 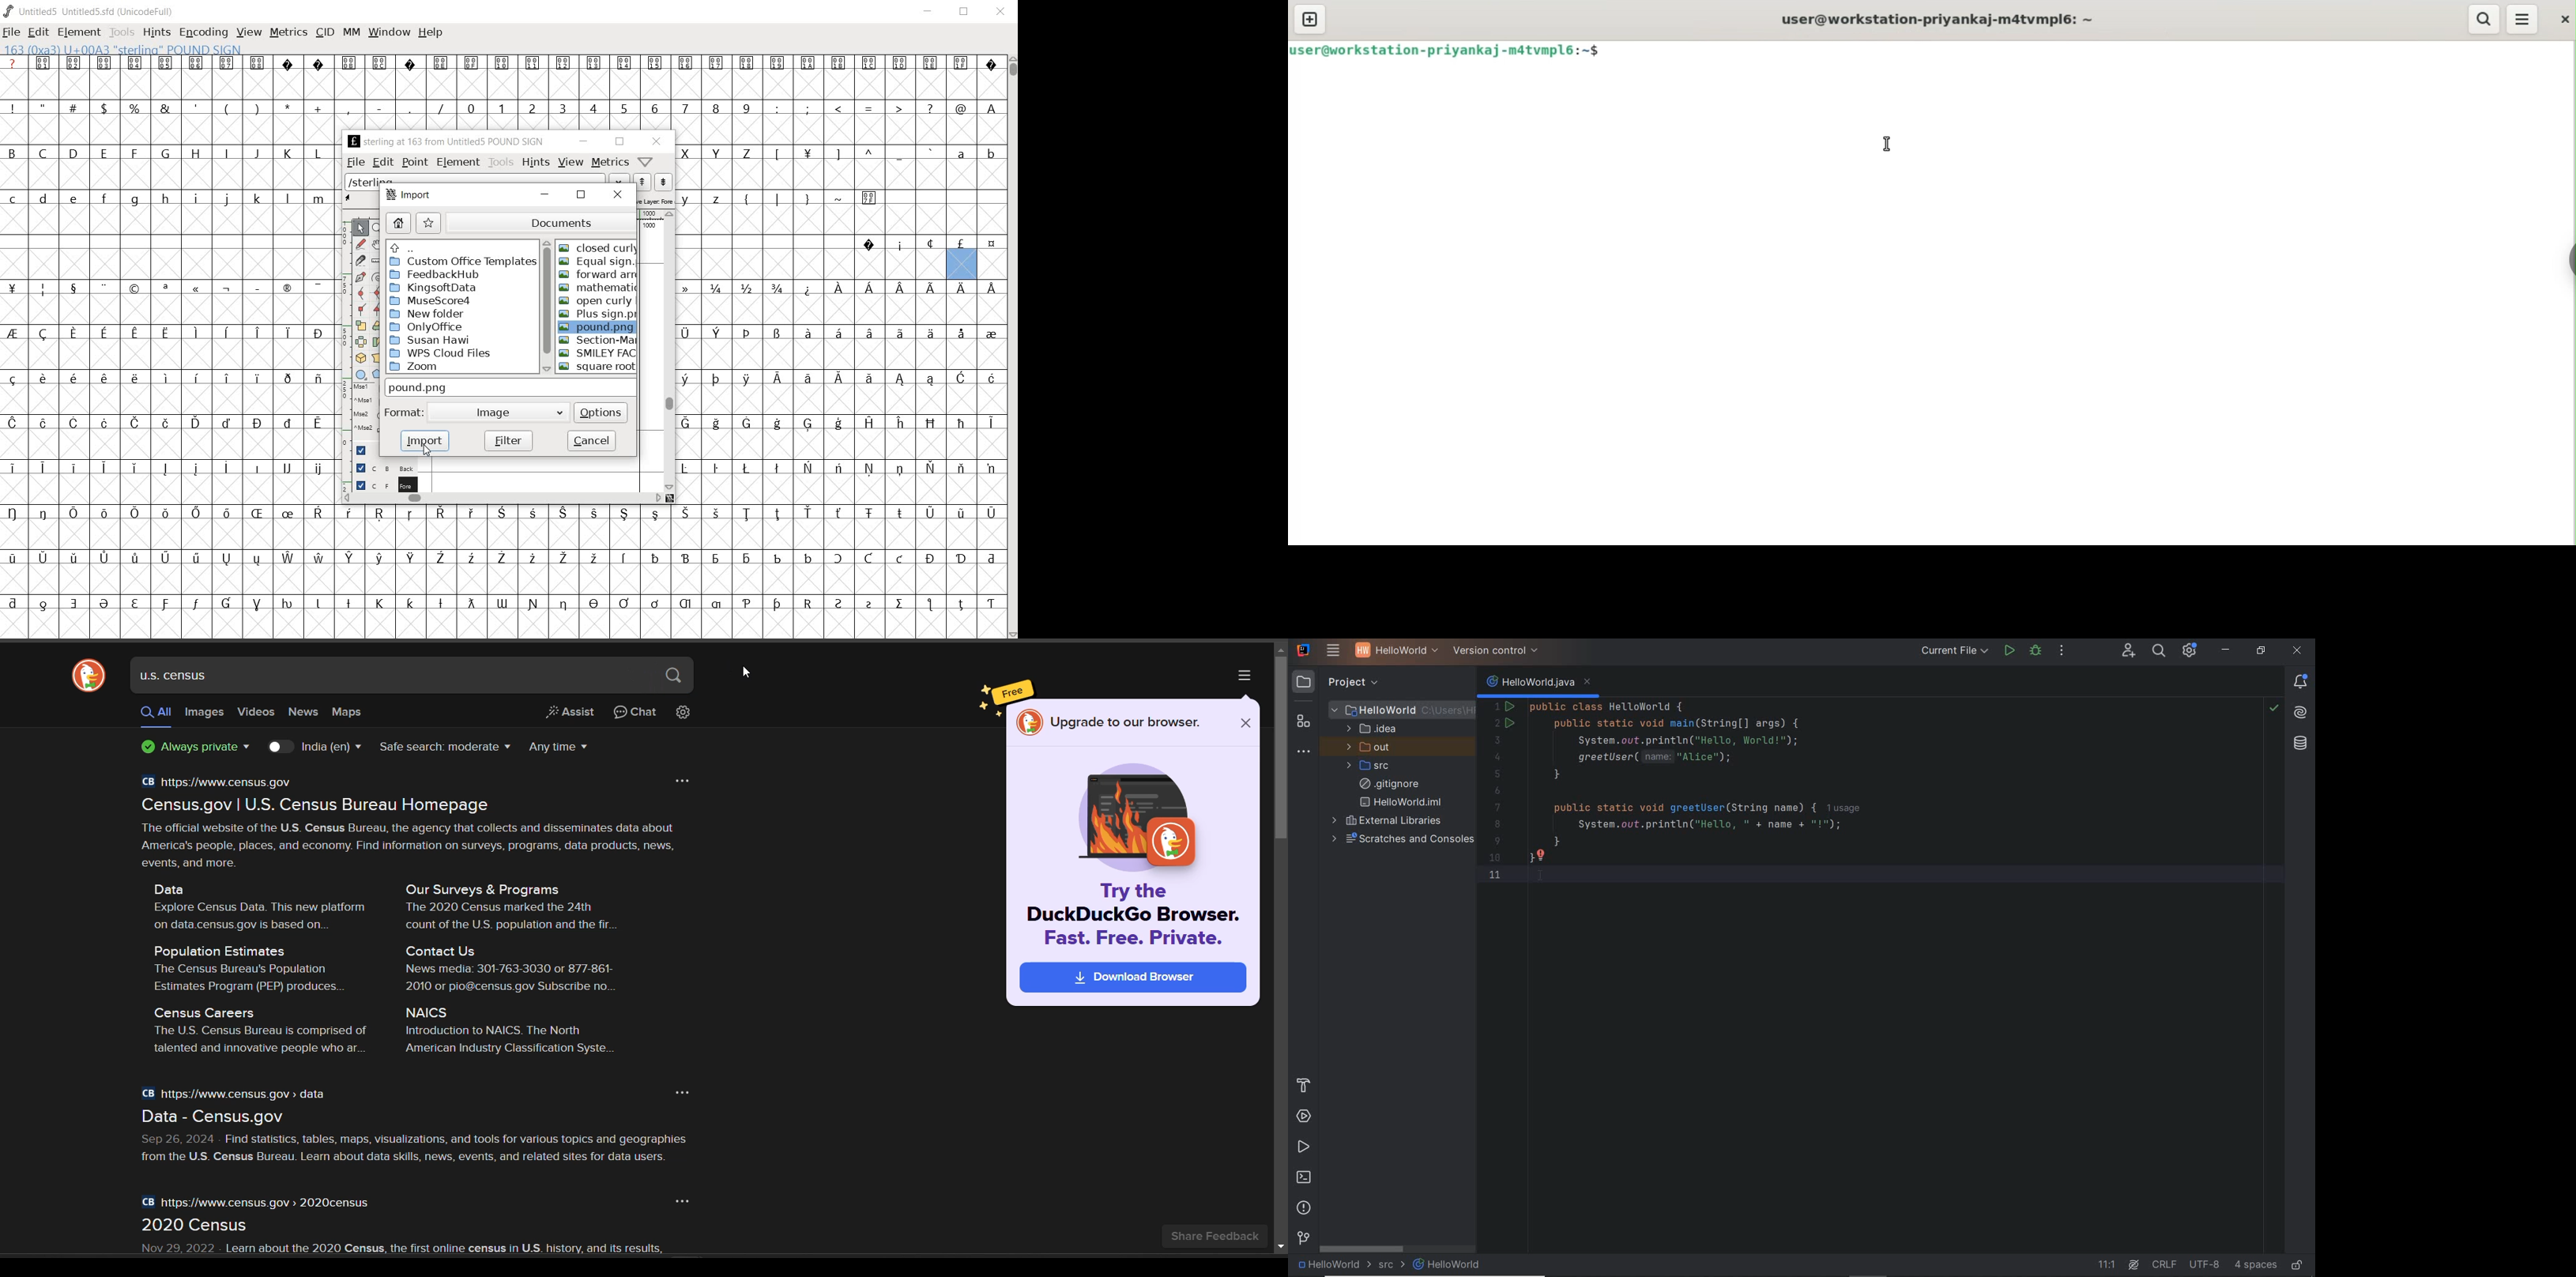 I want to click on scrollbar, so click(x=545, y=305).